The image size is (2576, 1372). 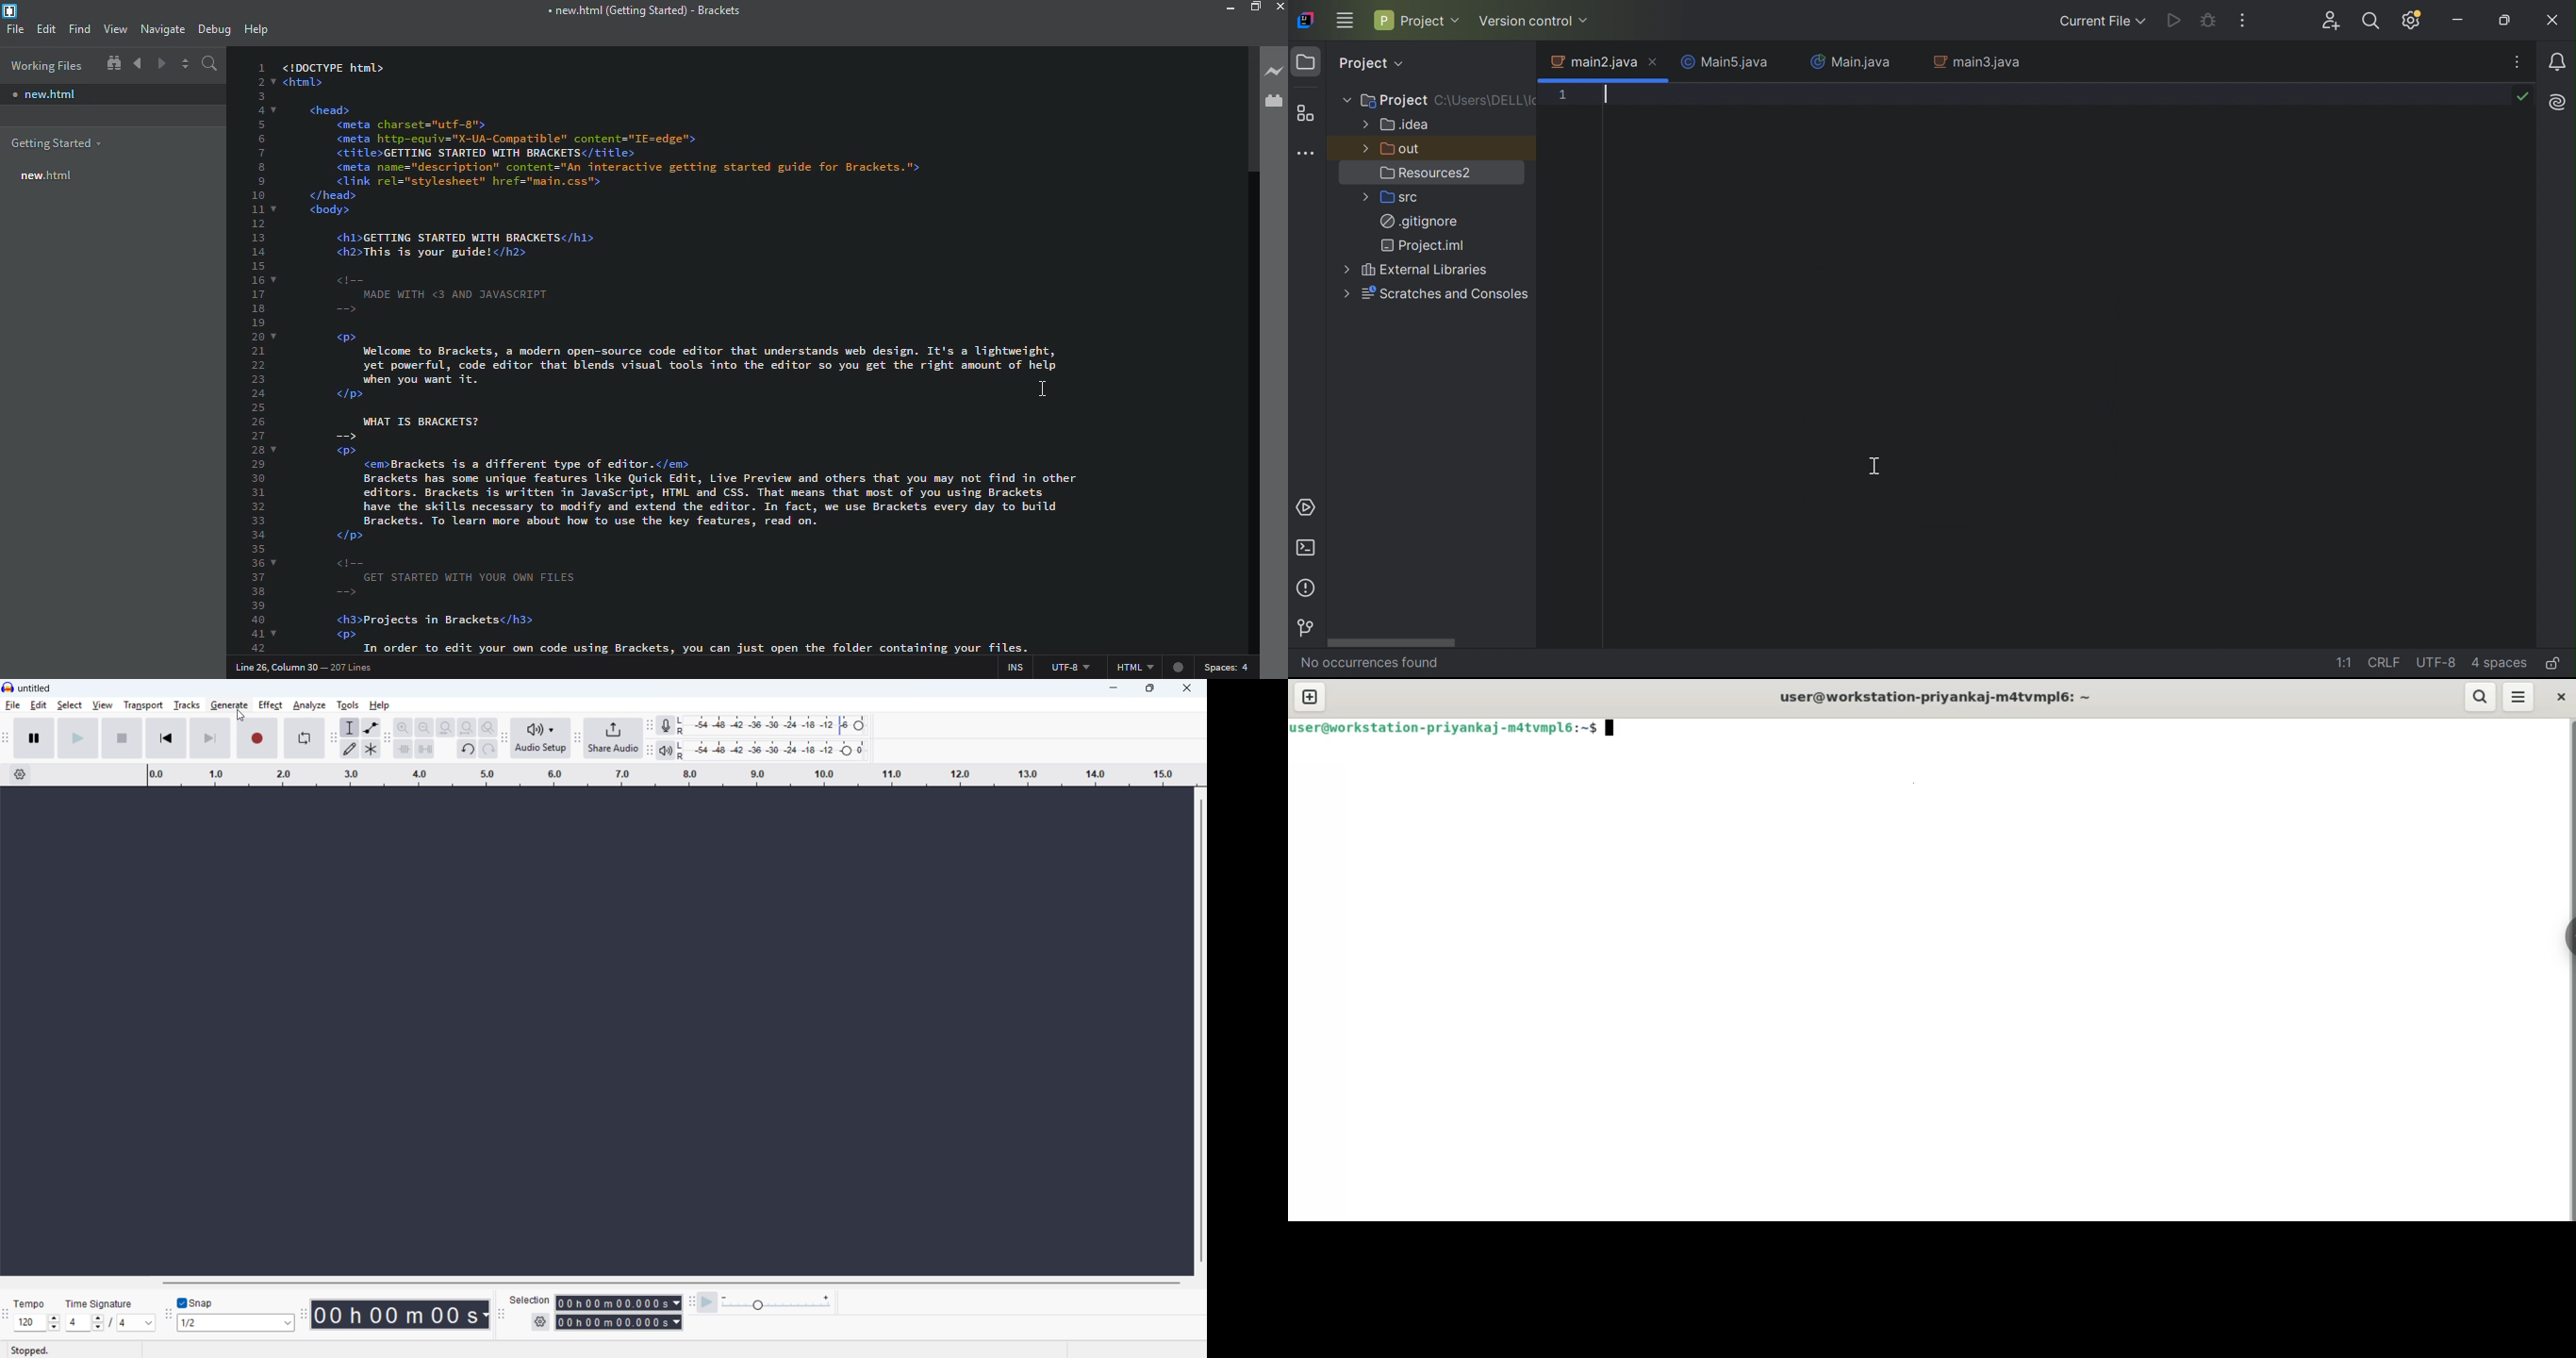 What do you see at coordinates (400, 1315) in the screenshot?
I see `Timestamp ` at bounding box center [400, 1315].